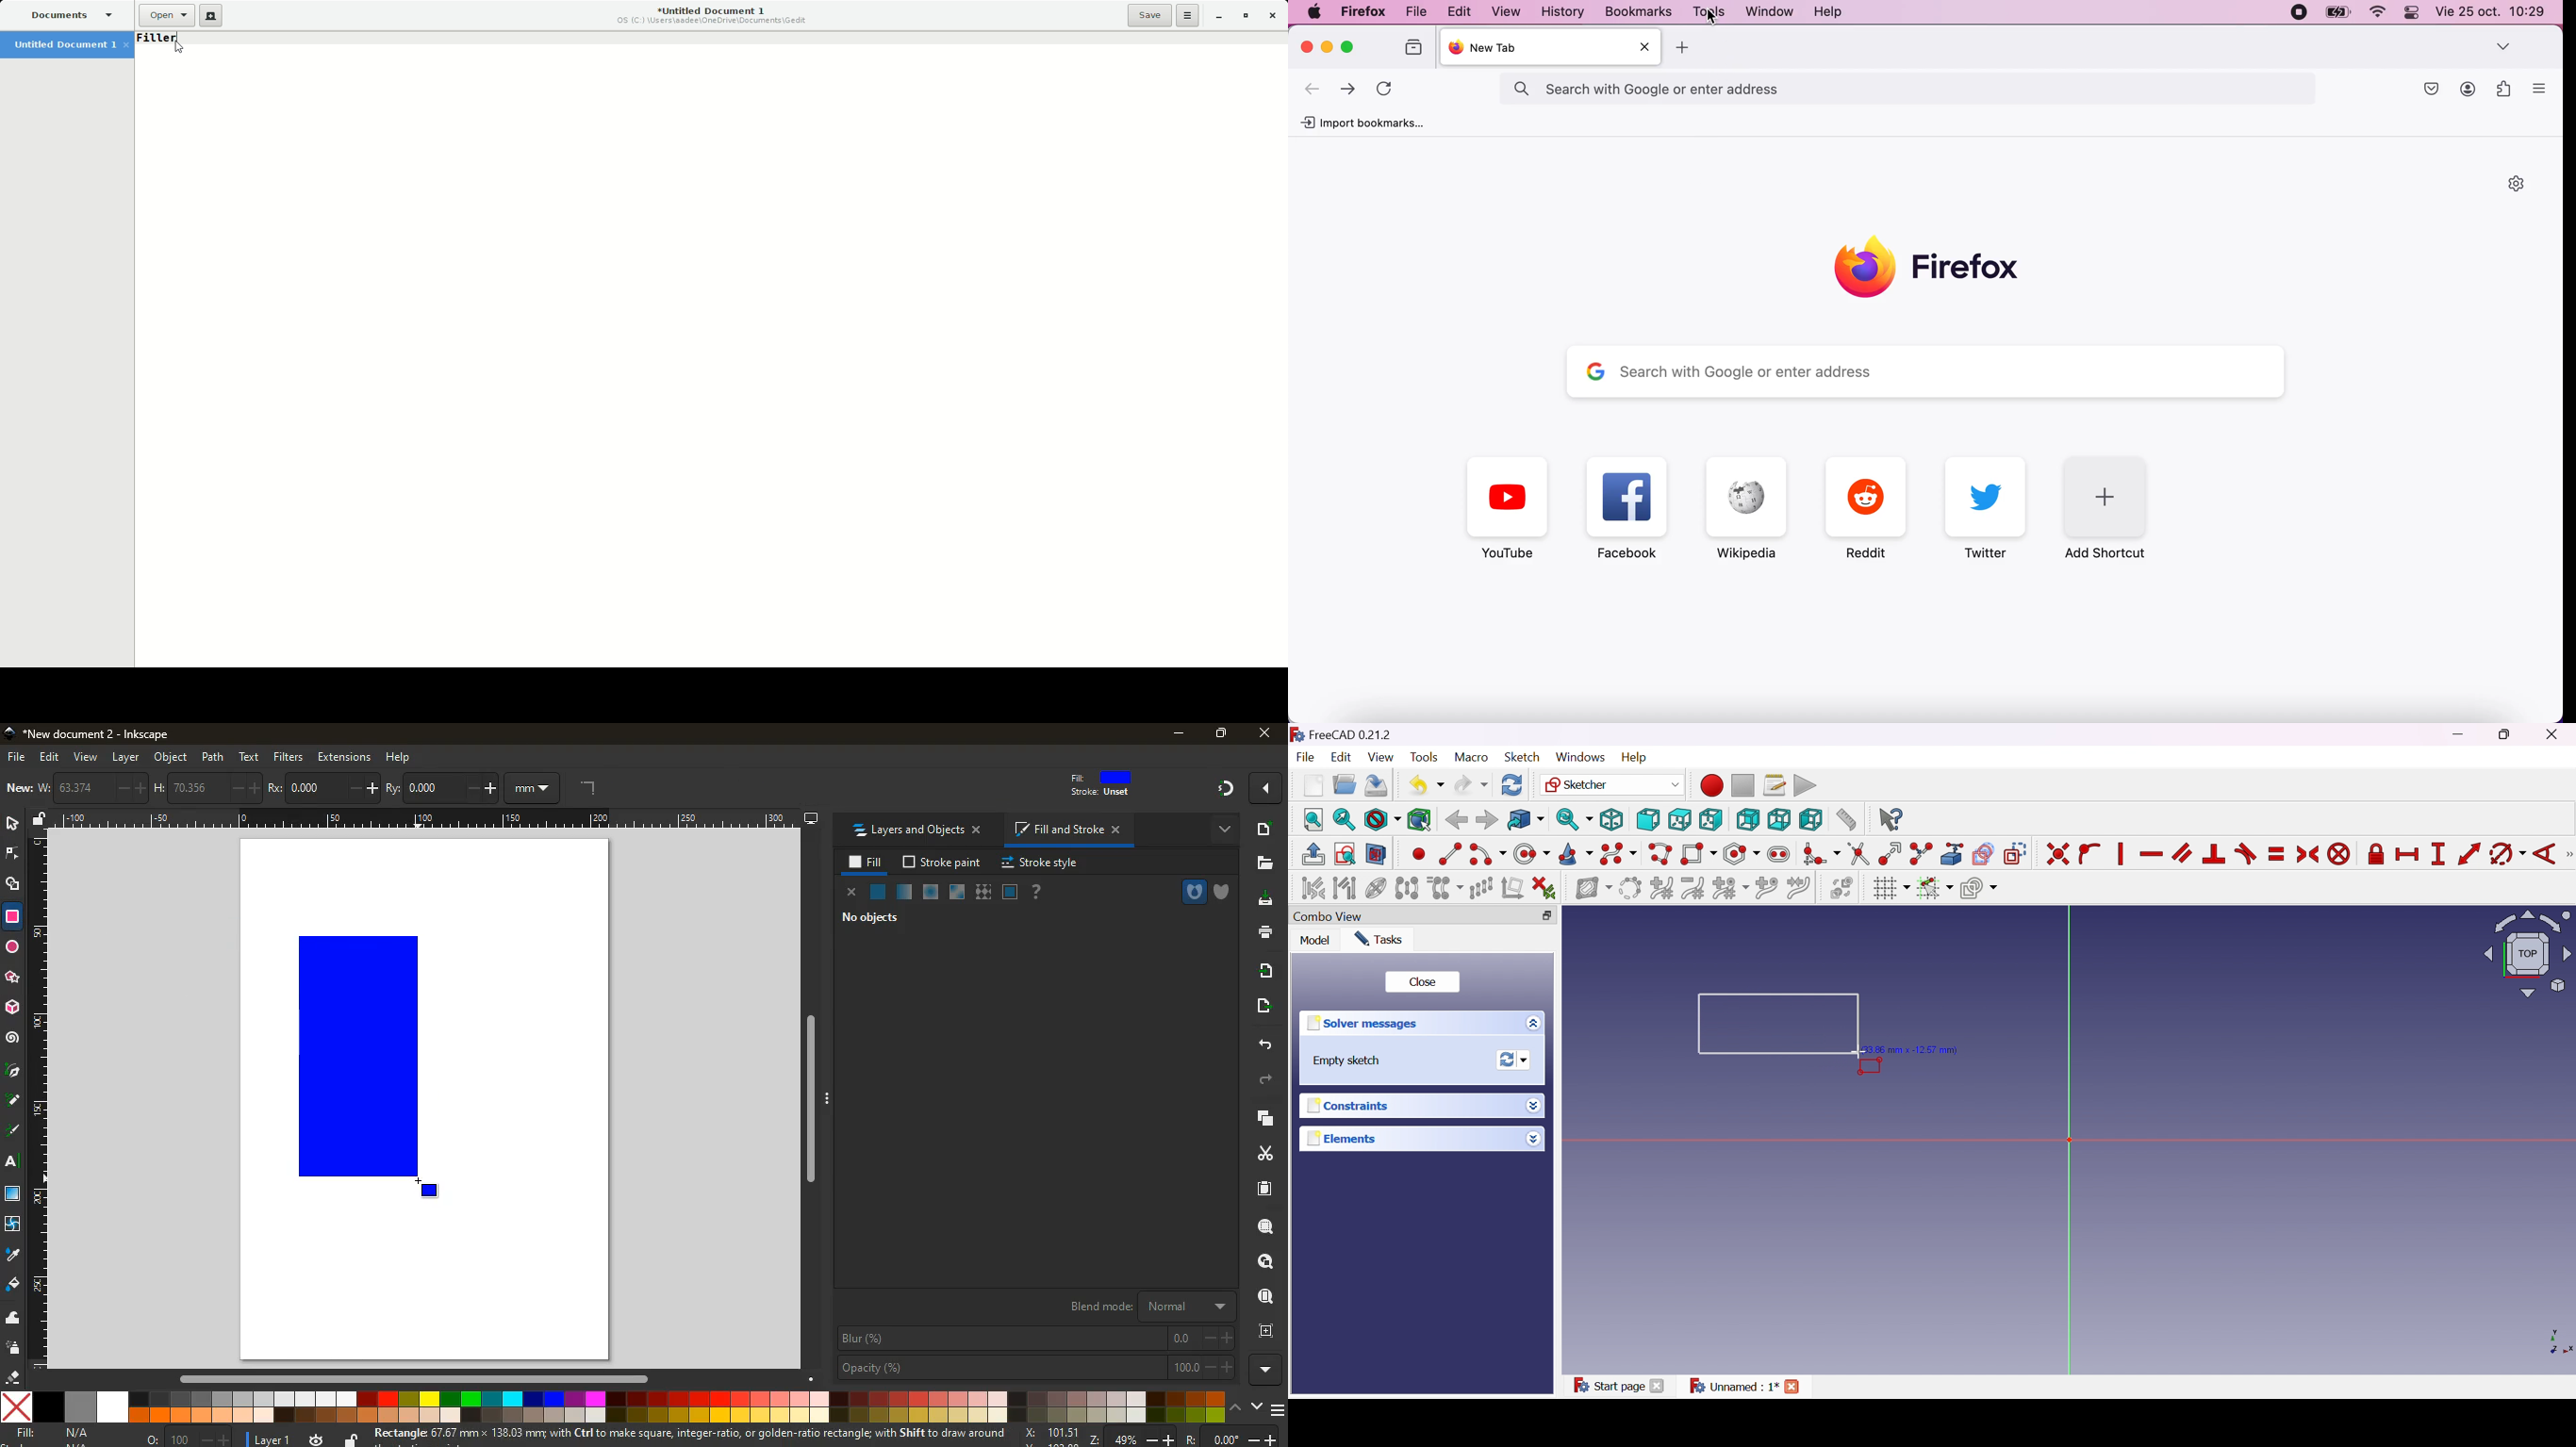 The image size is (2576, 1456). I want to click on unlock, so click(41, 821).